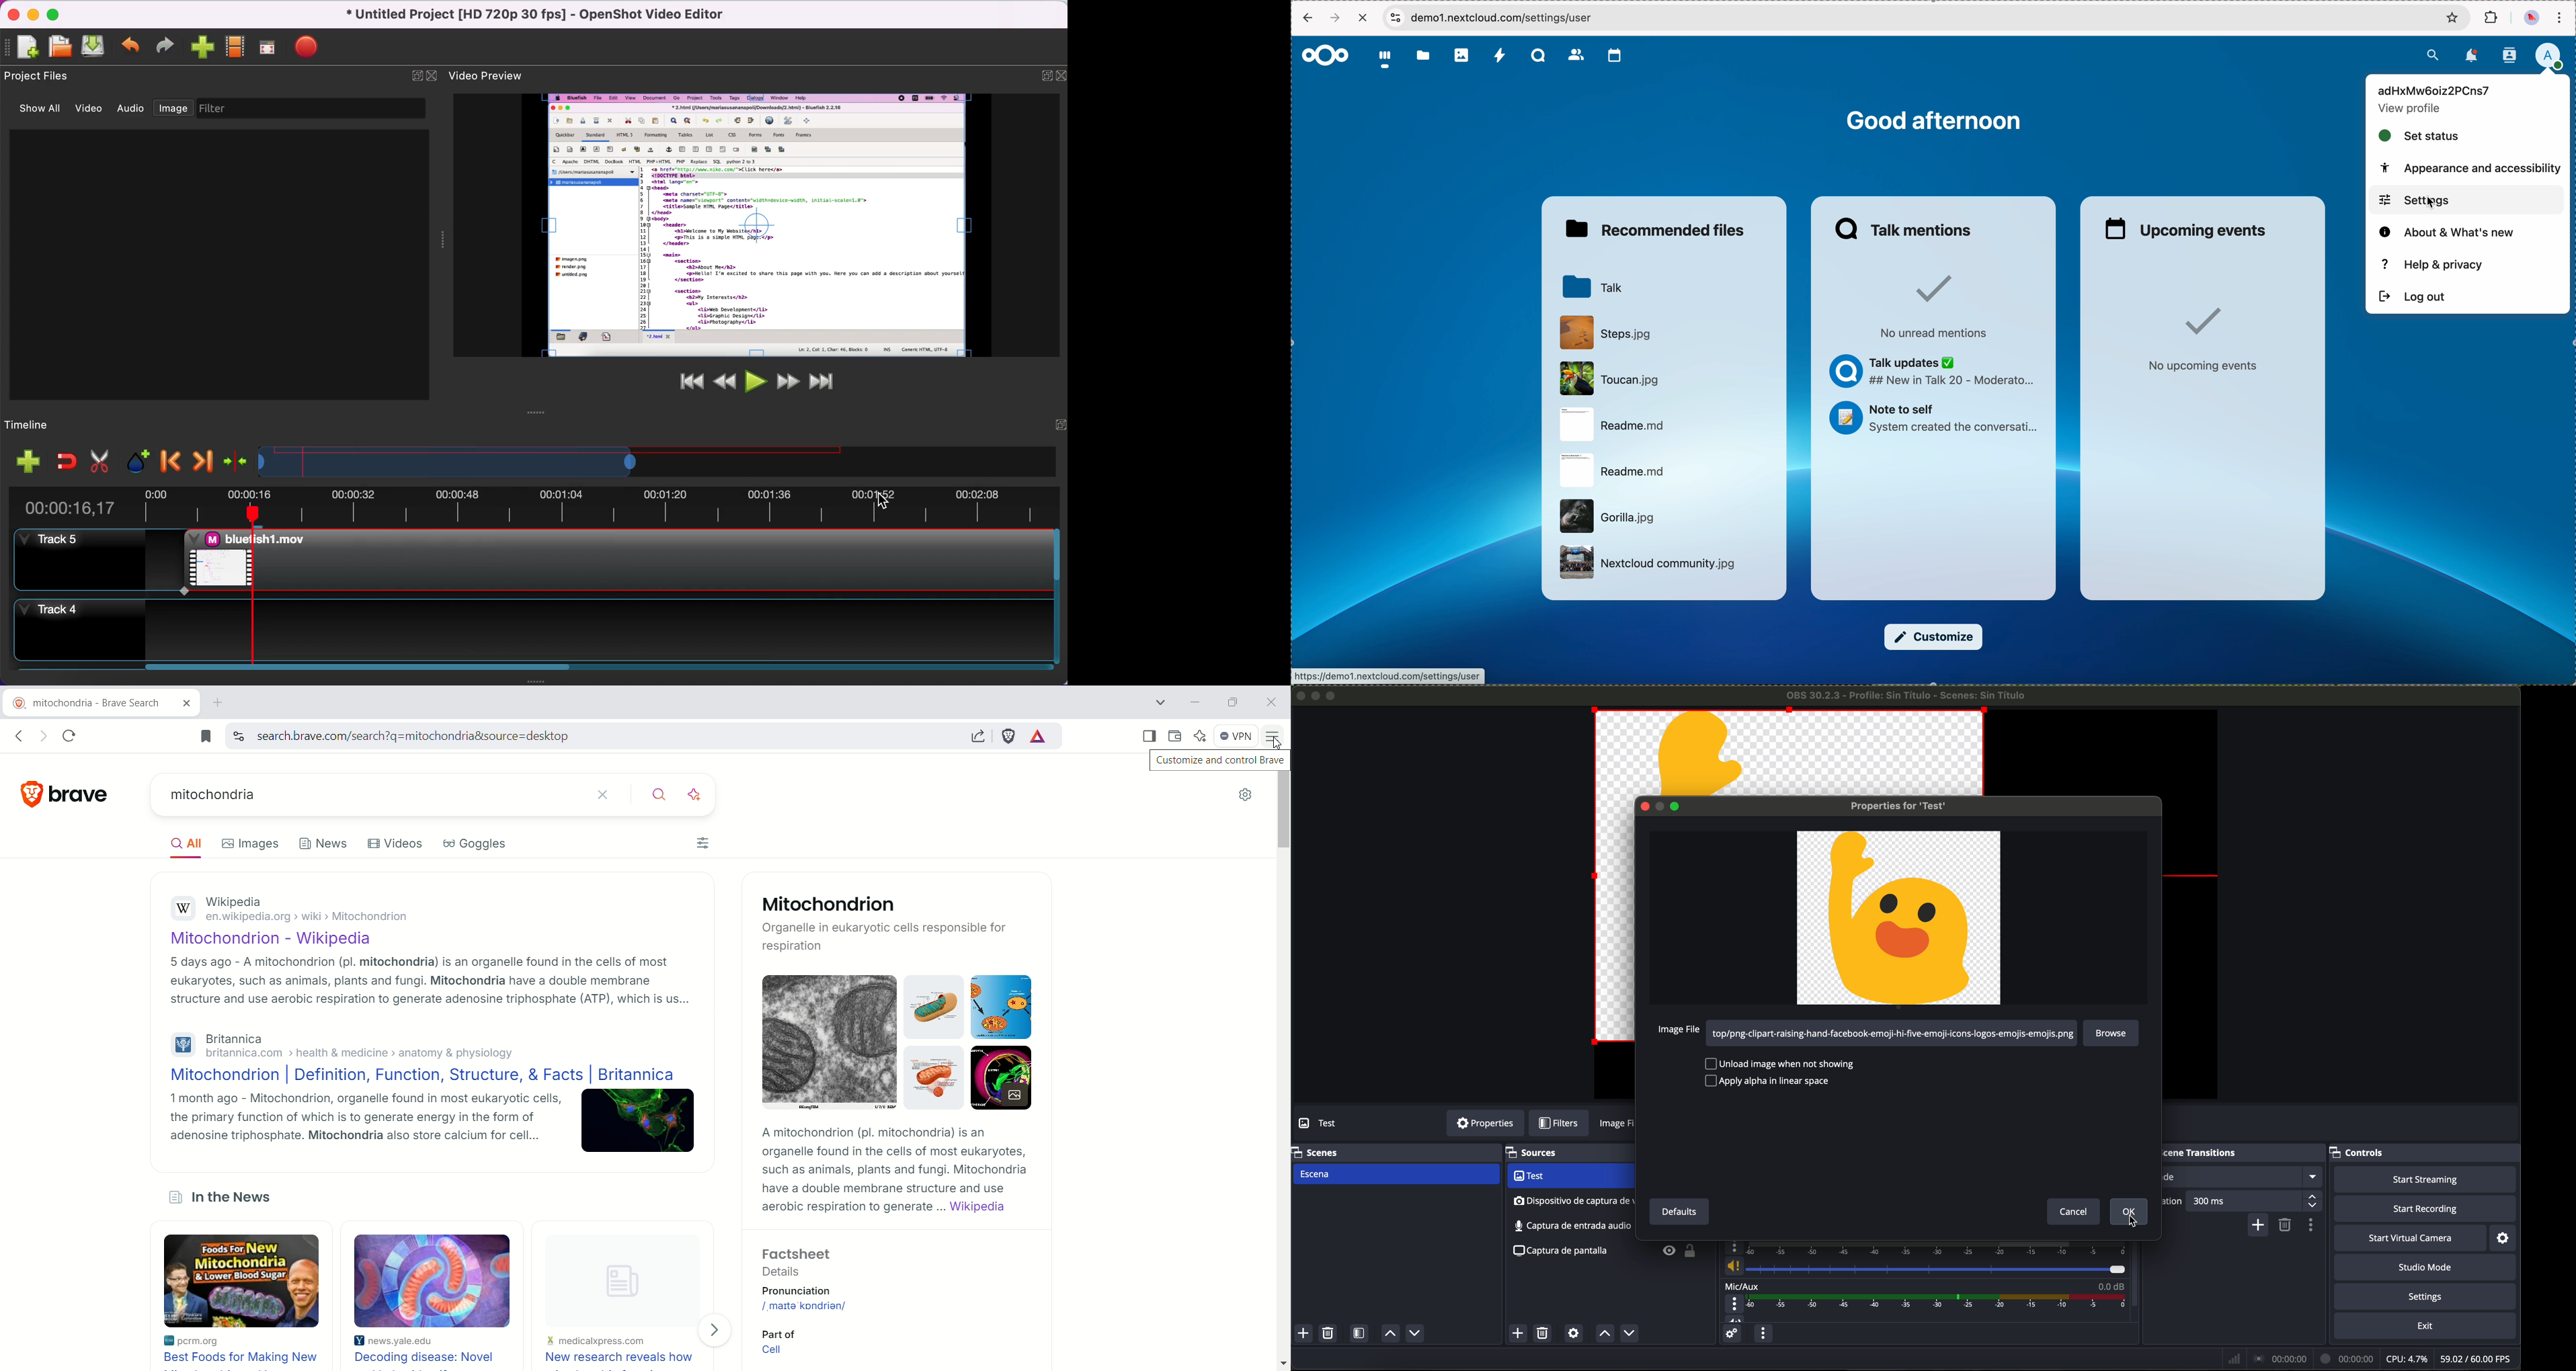 The width and height of the screenshot is (2576, 1372). I want to click on add marker, so click(134, 458).